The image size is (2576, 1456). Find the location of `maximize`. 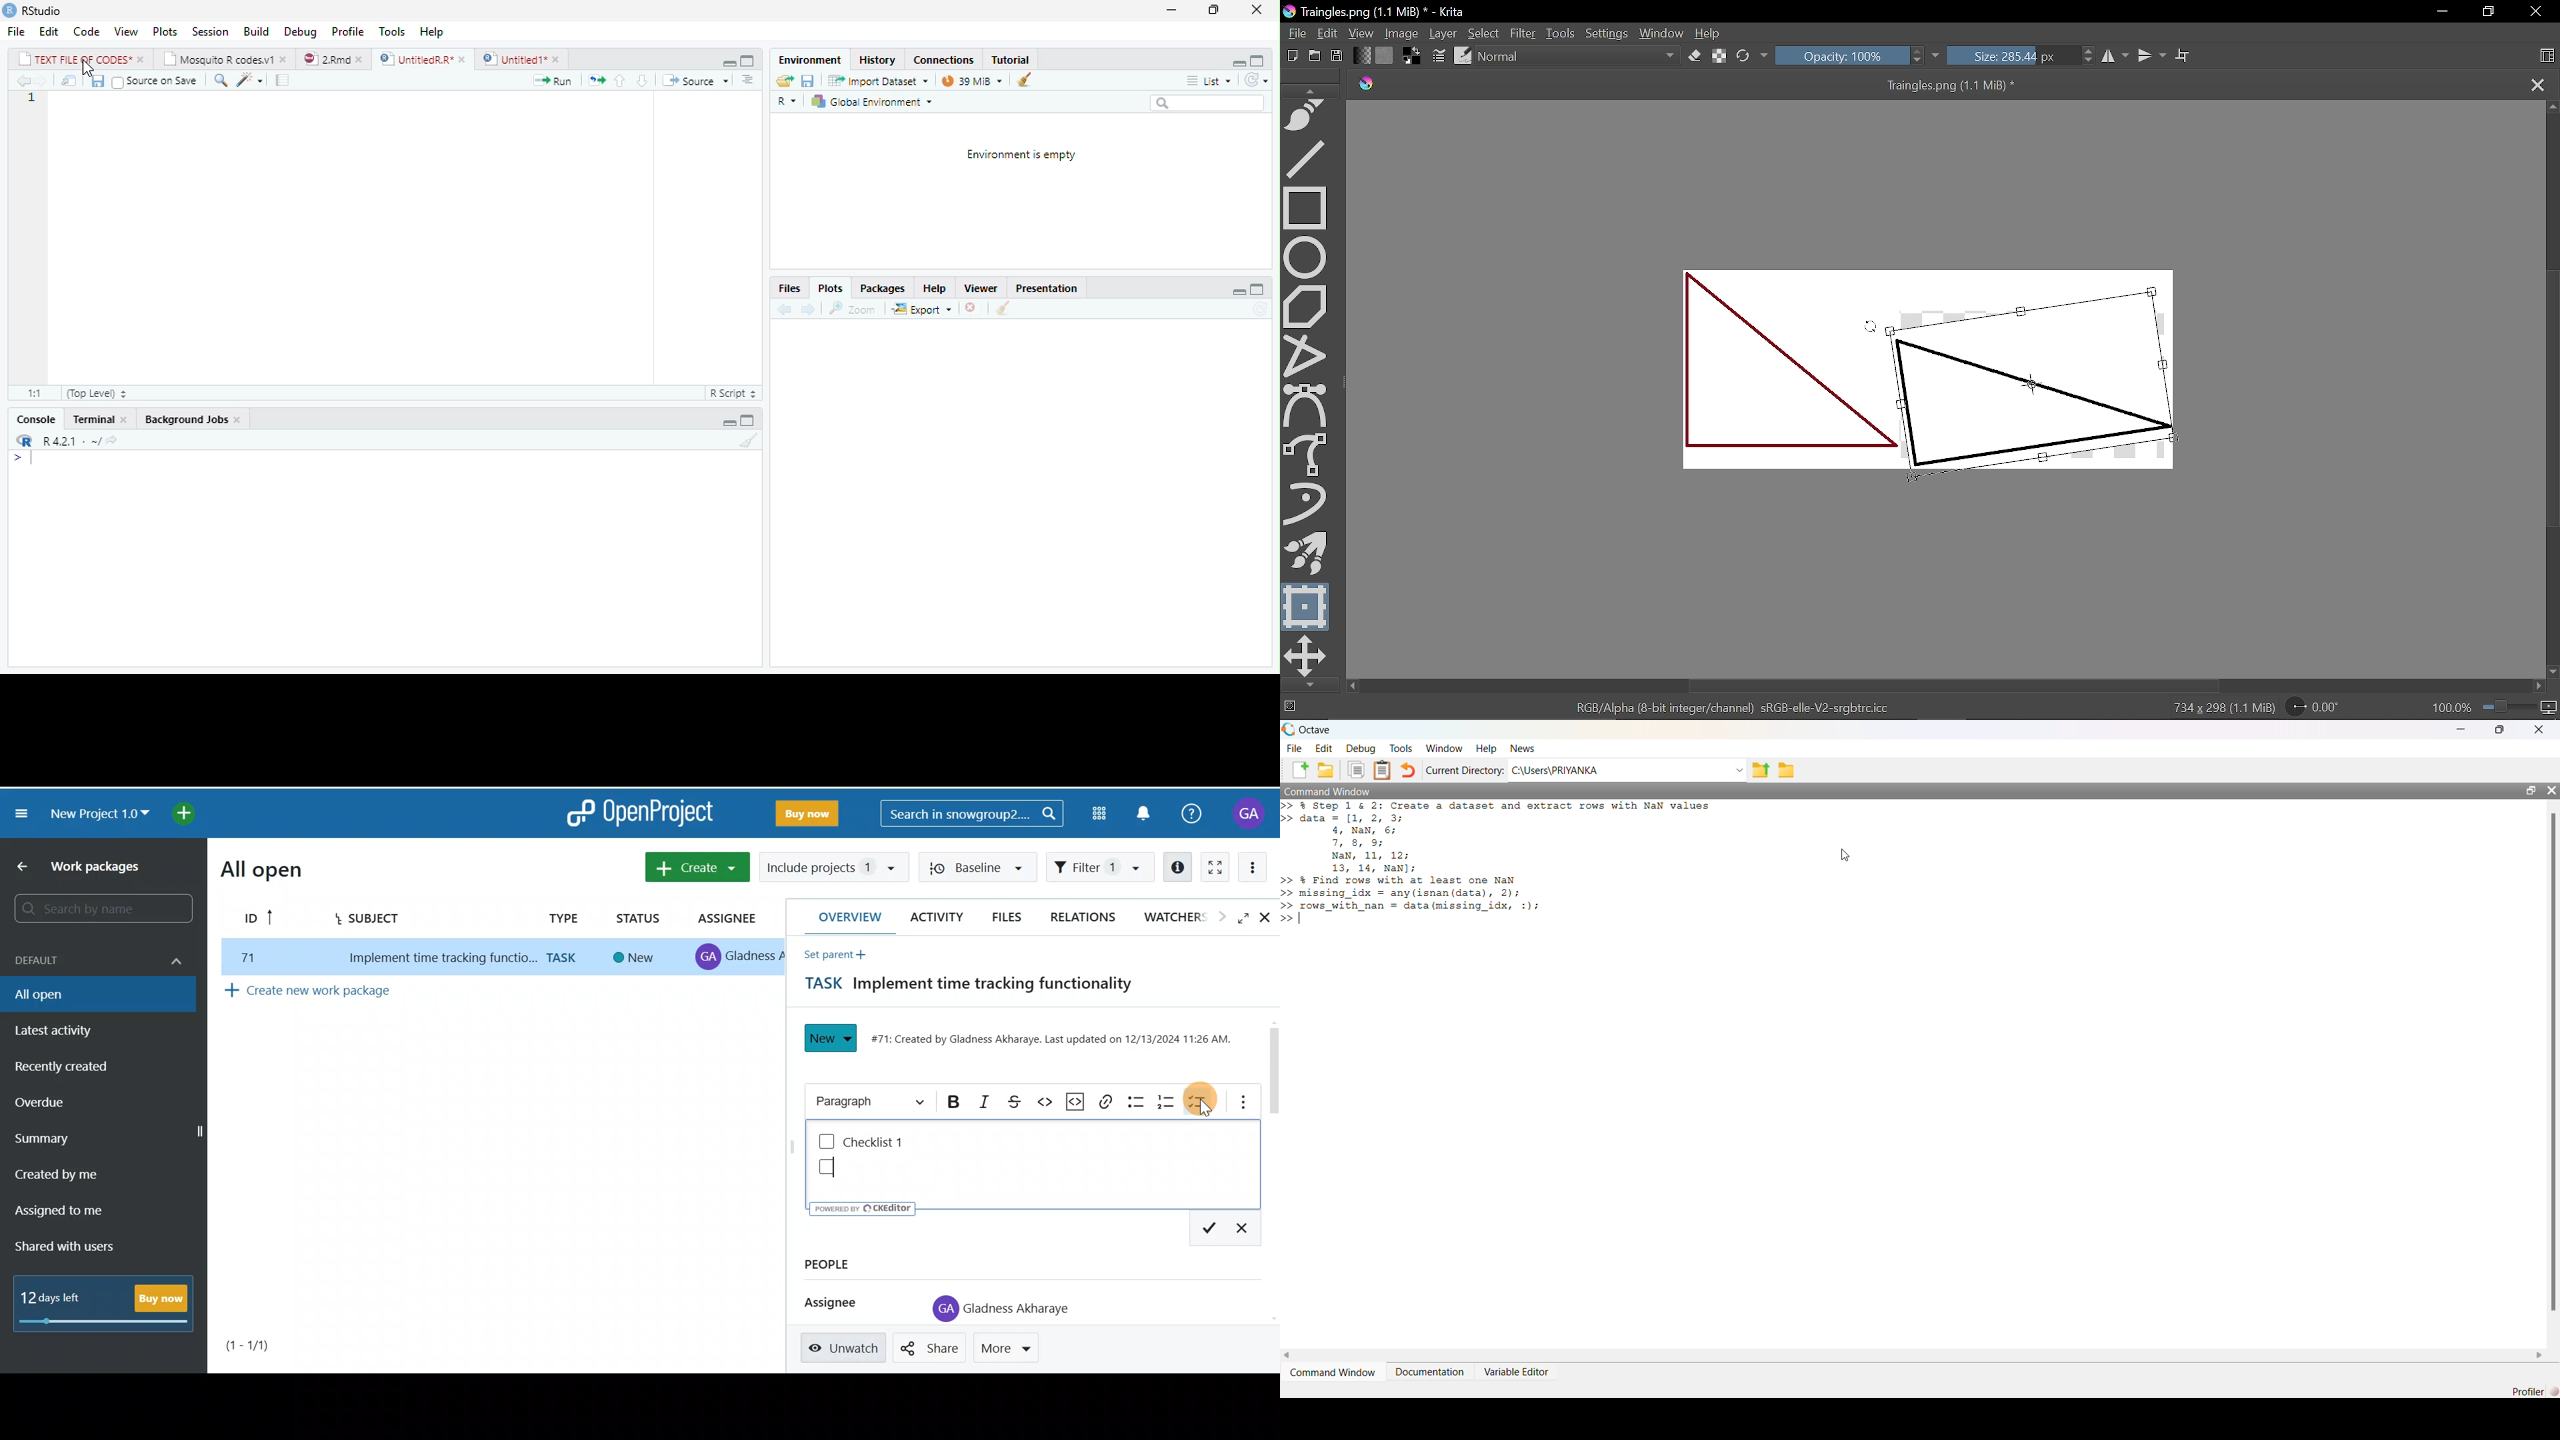

maximize is located at coordinates (2500, 729).